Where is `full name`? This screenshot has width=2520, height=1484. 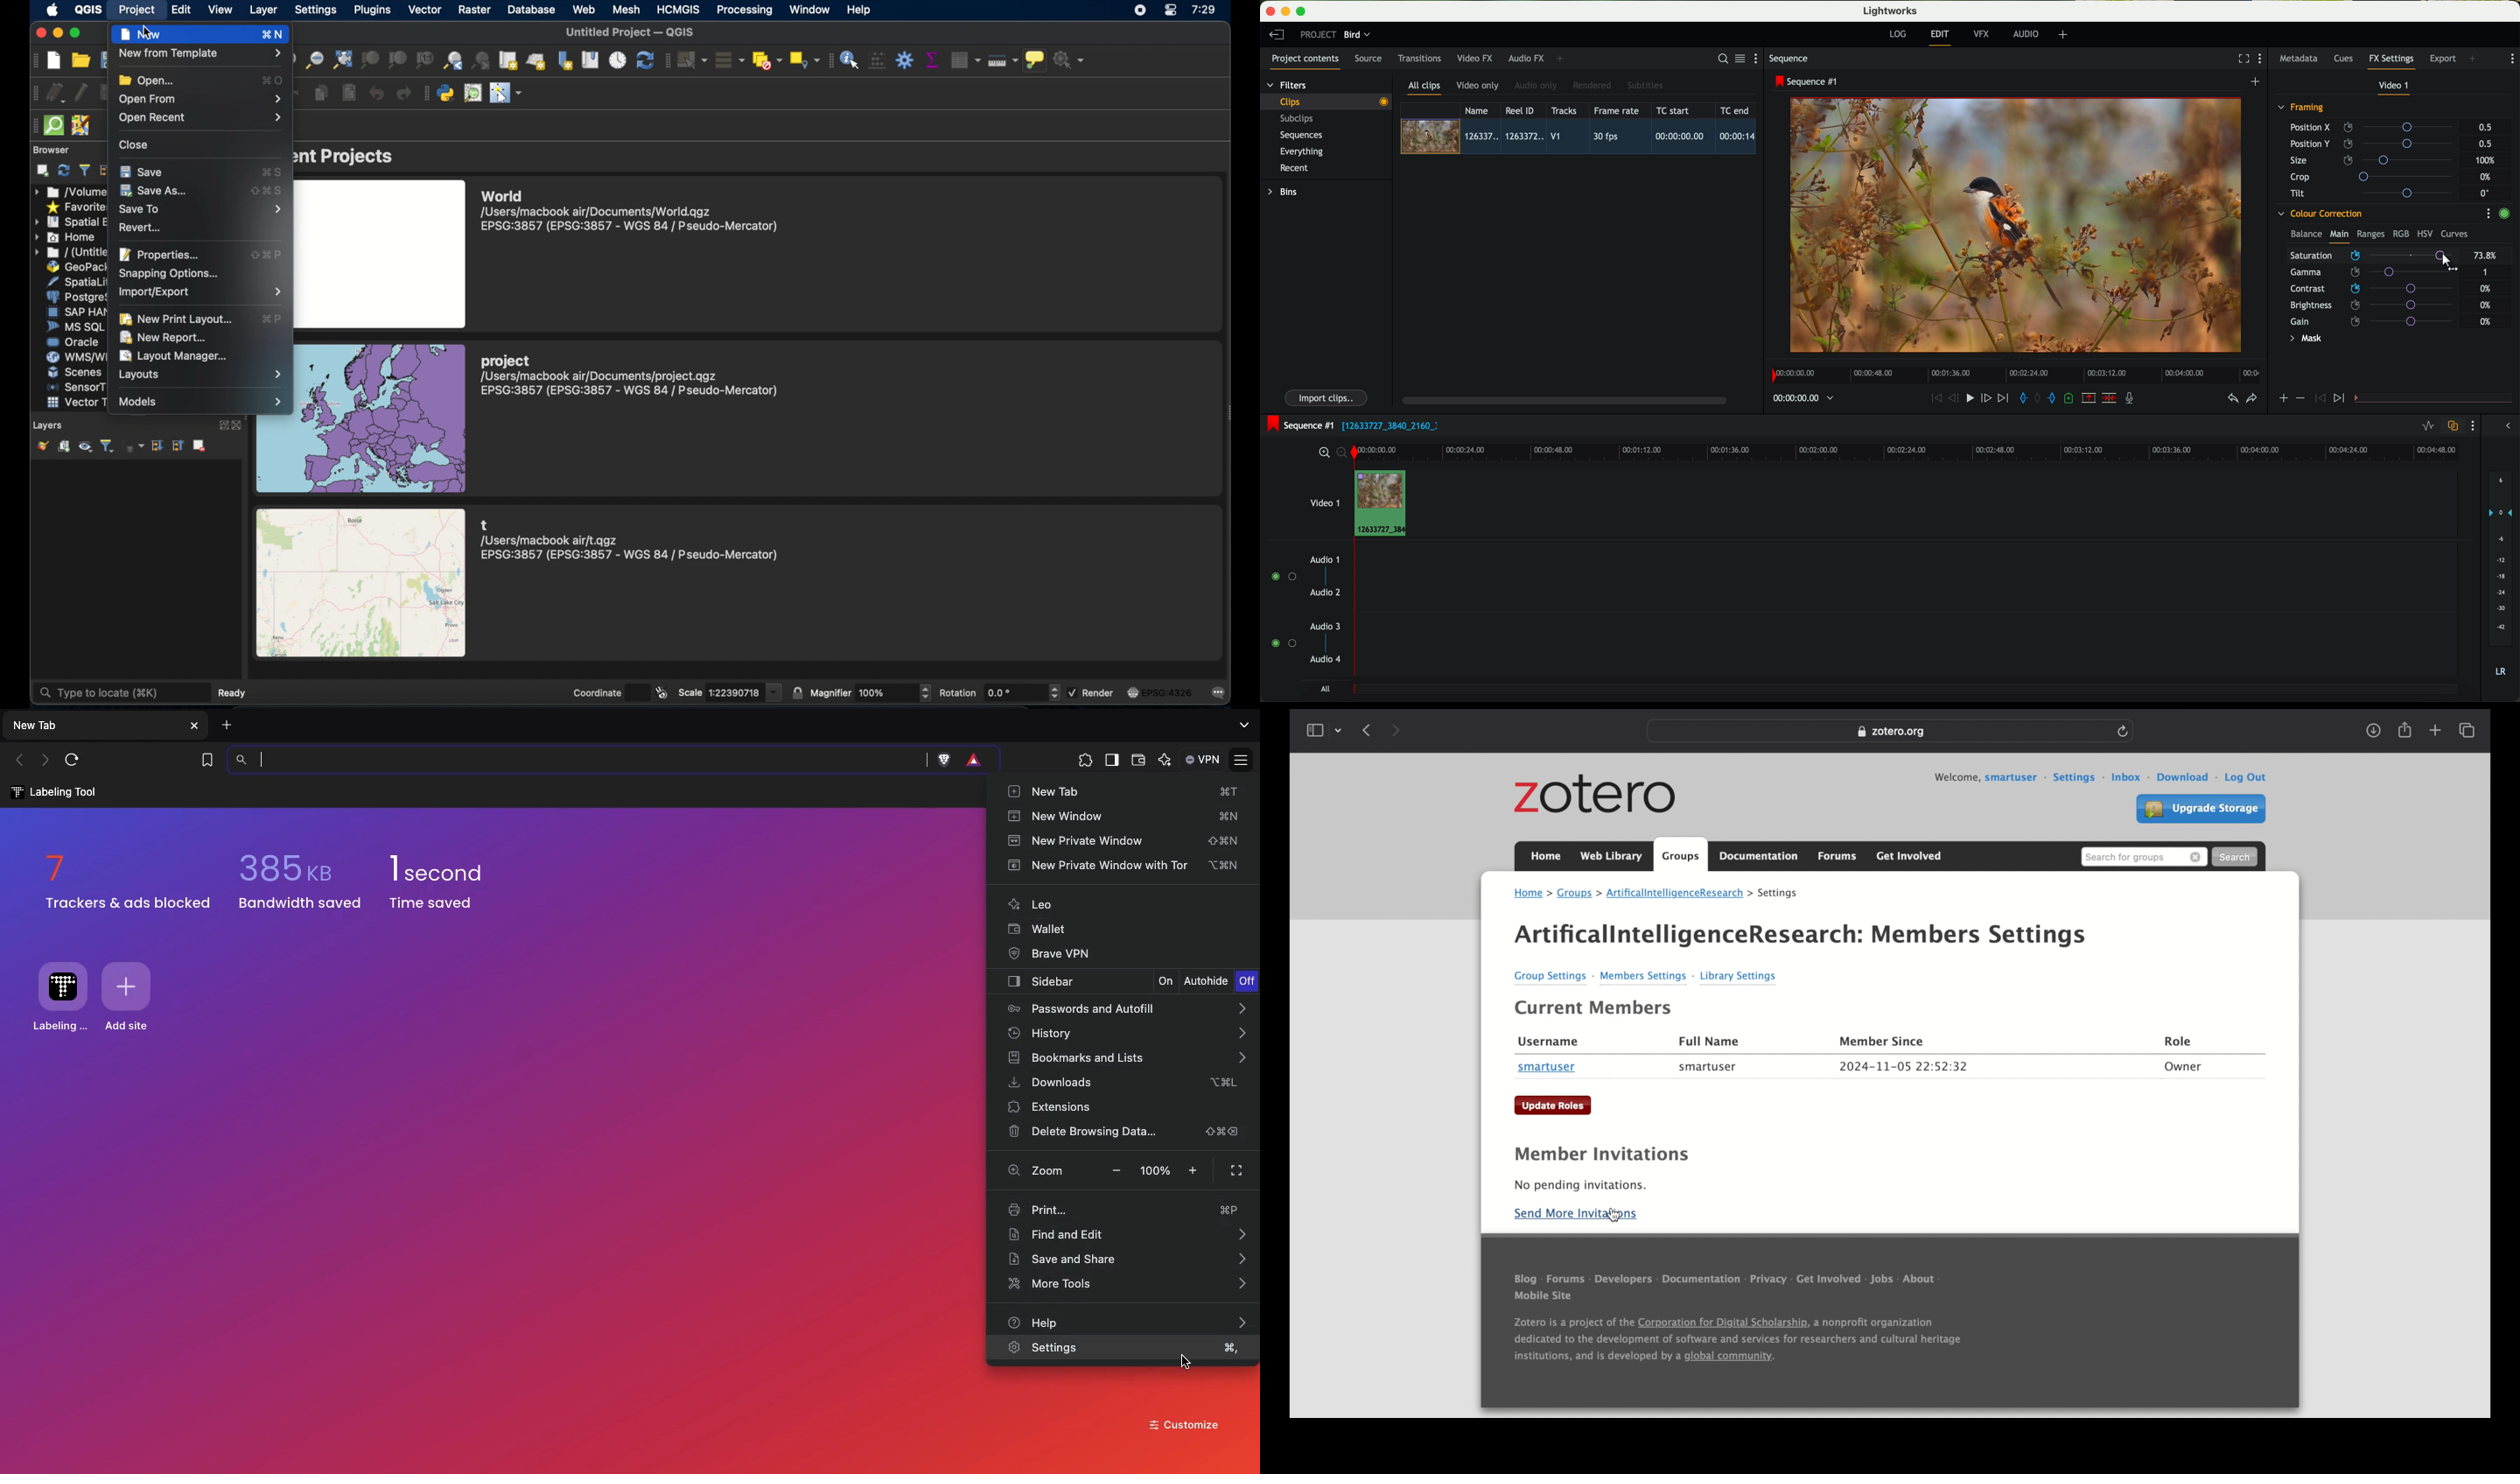
full name is located at coordinates (1710, 1041).